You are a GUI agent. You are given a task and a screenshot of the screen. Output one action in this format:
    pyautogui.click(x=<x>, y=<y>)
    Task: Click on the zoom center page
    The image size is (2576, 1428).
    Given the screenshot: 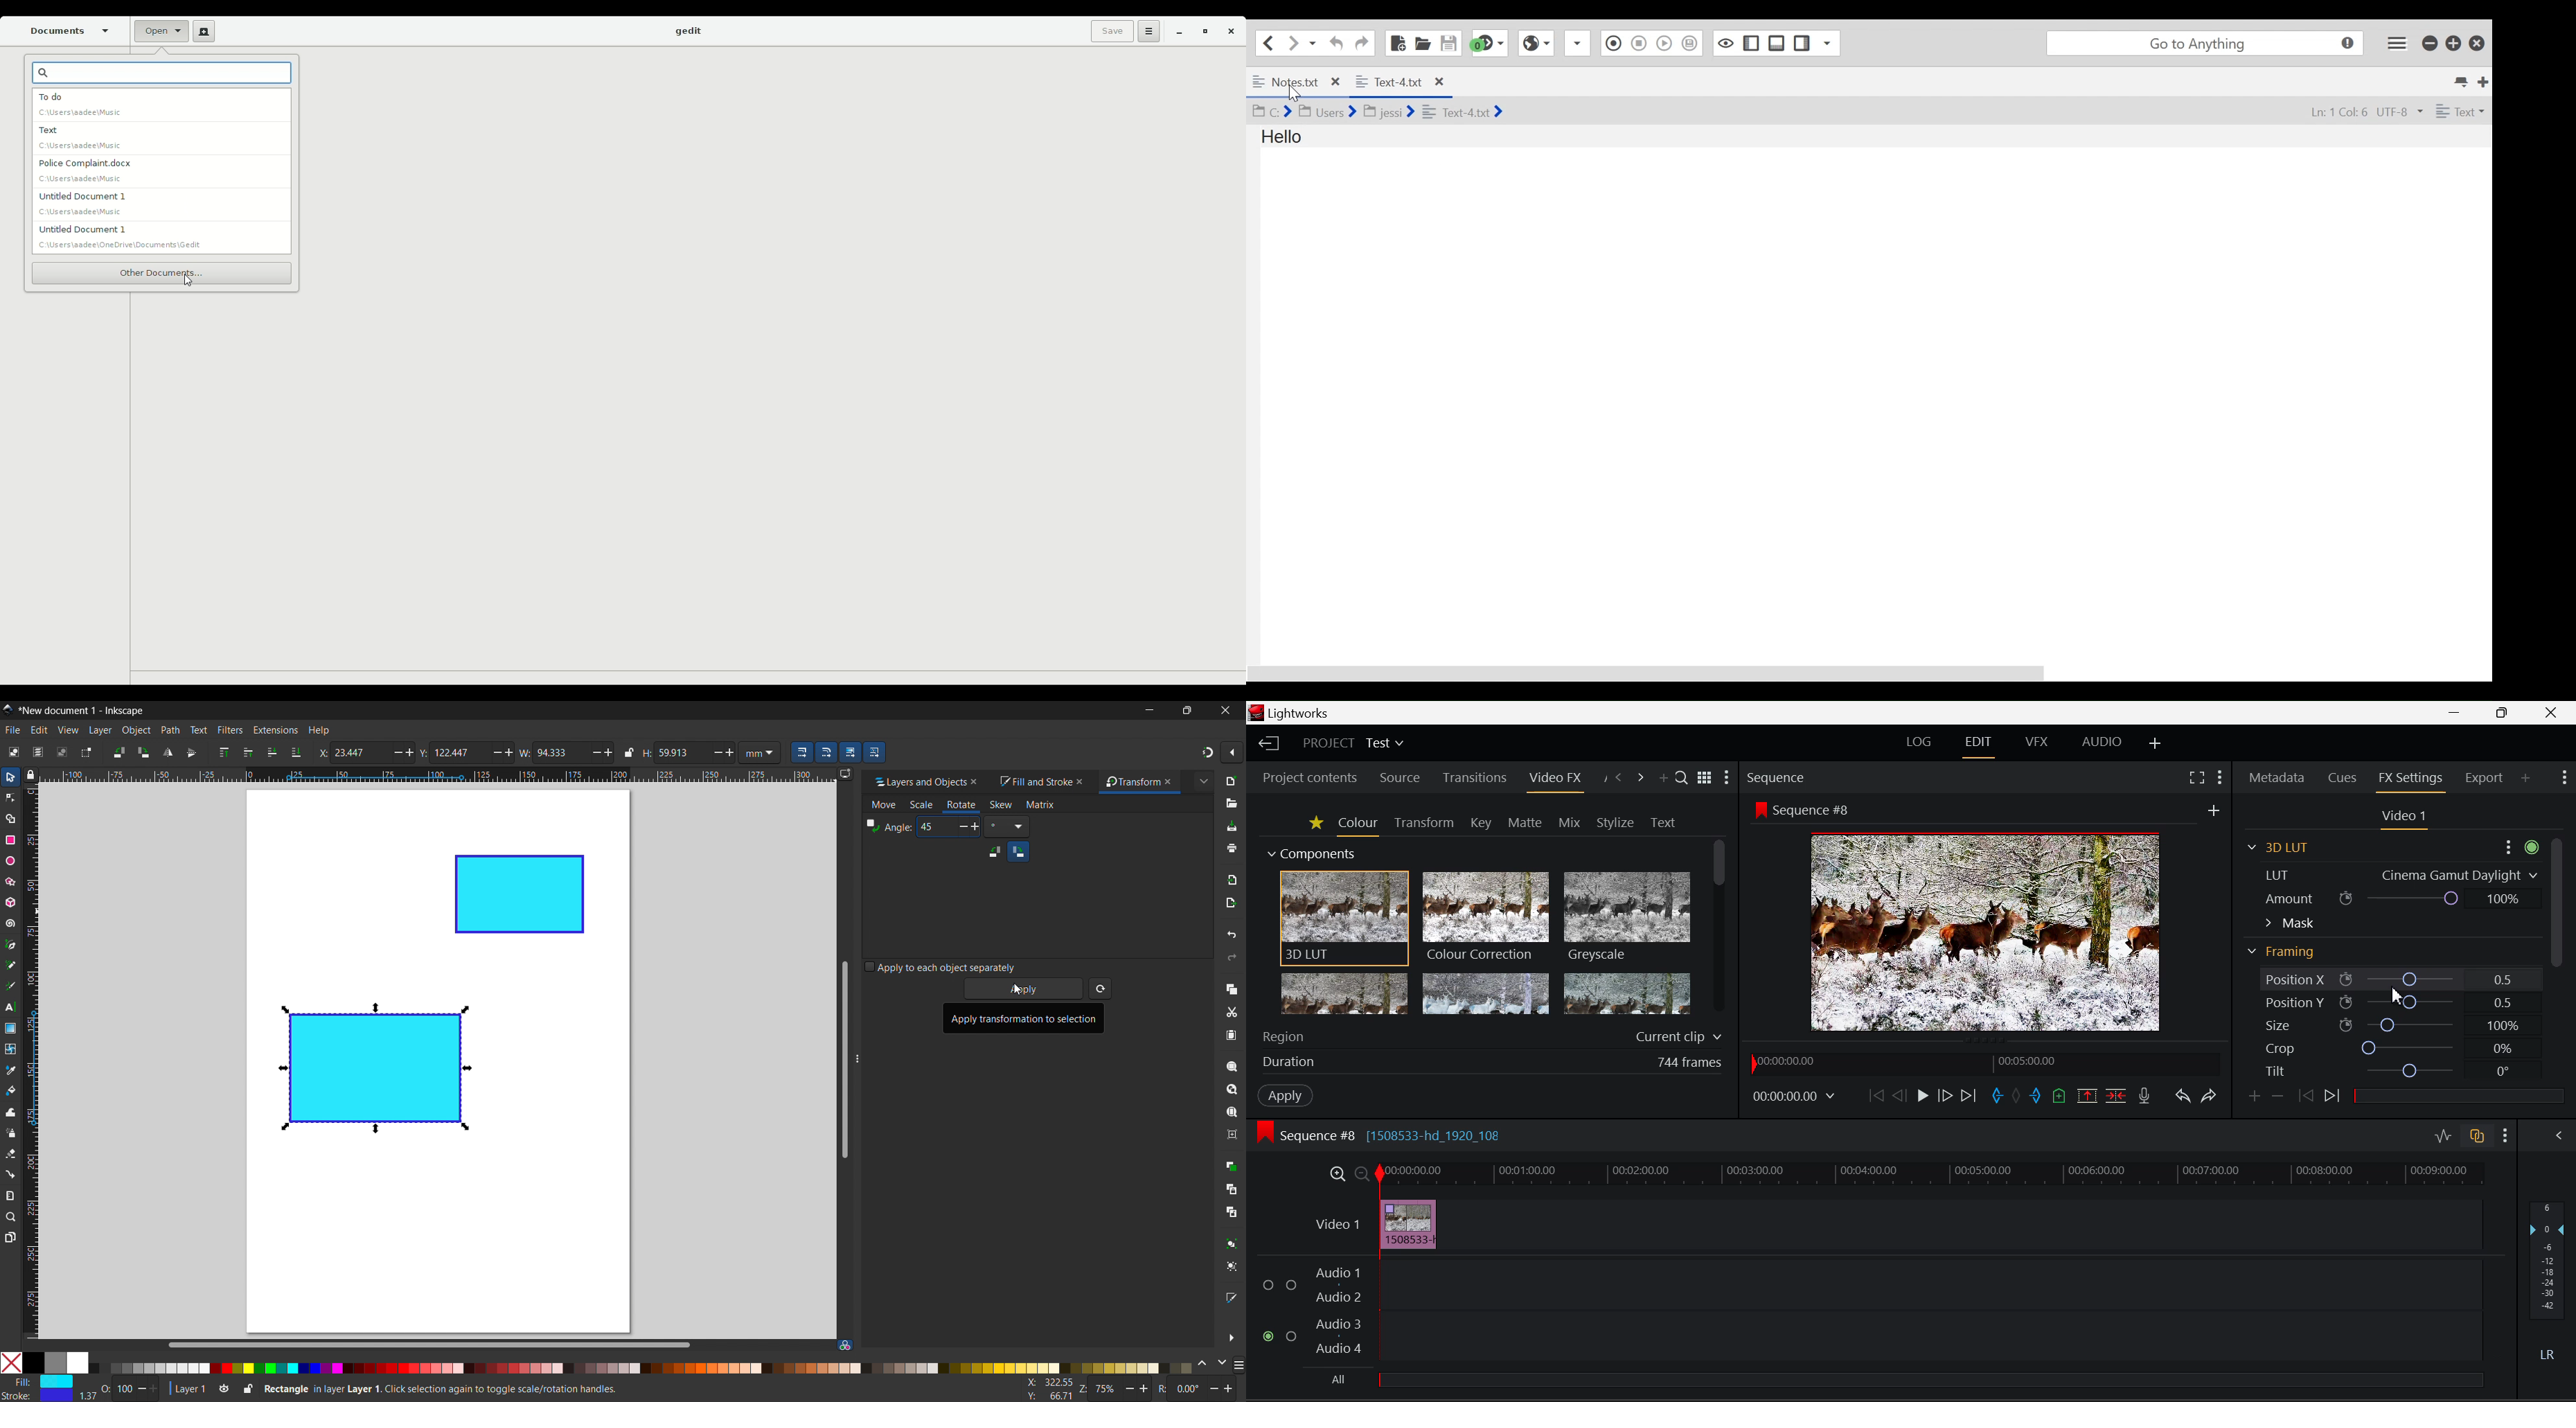 What is the action you would take?
    pyautogui.click(x=1232, y=1135)
    